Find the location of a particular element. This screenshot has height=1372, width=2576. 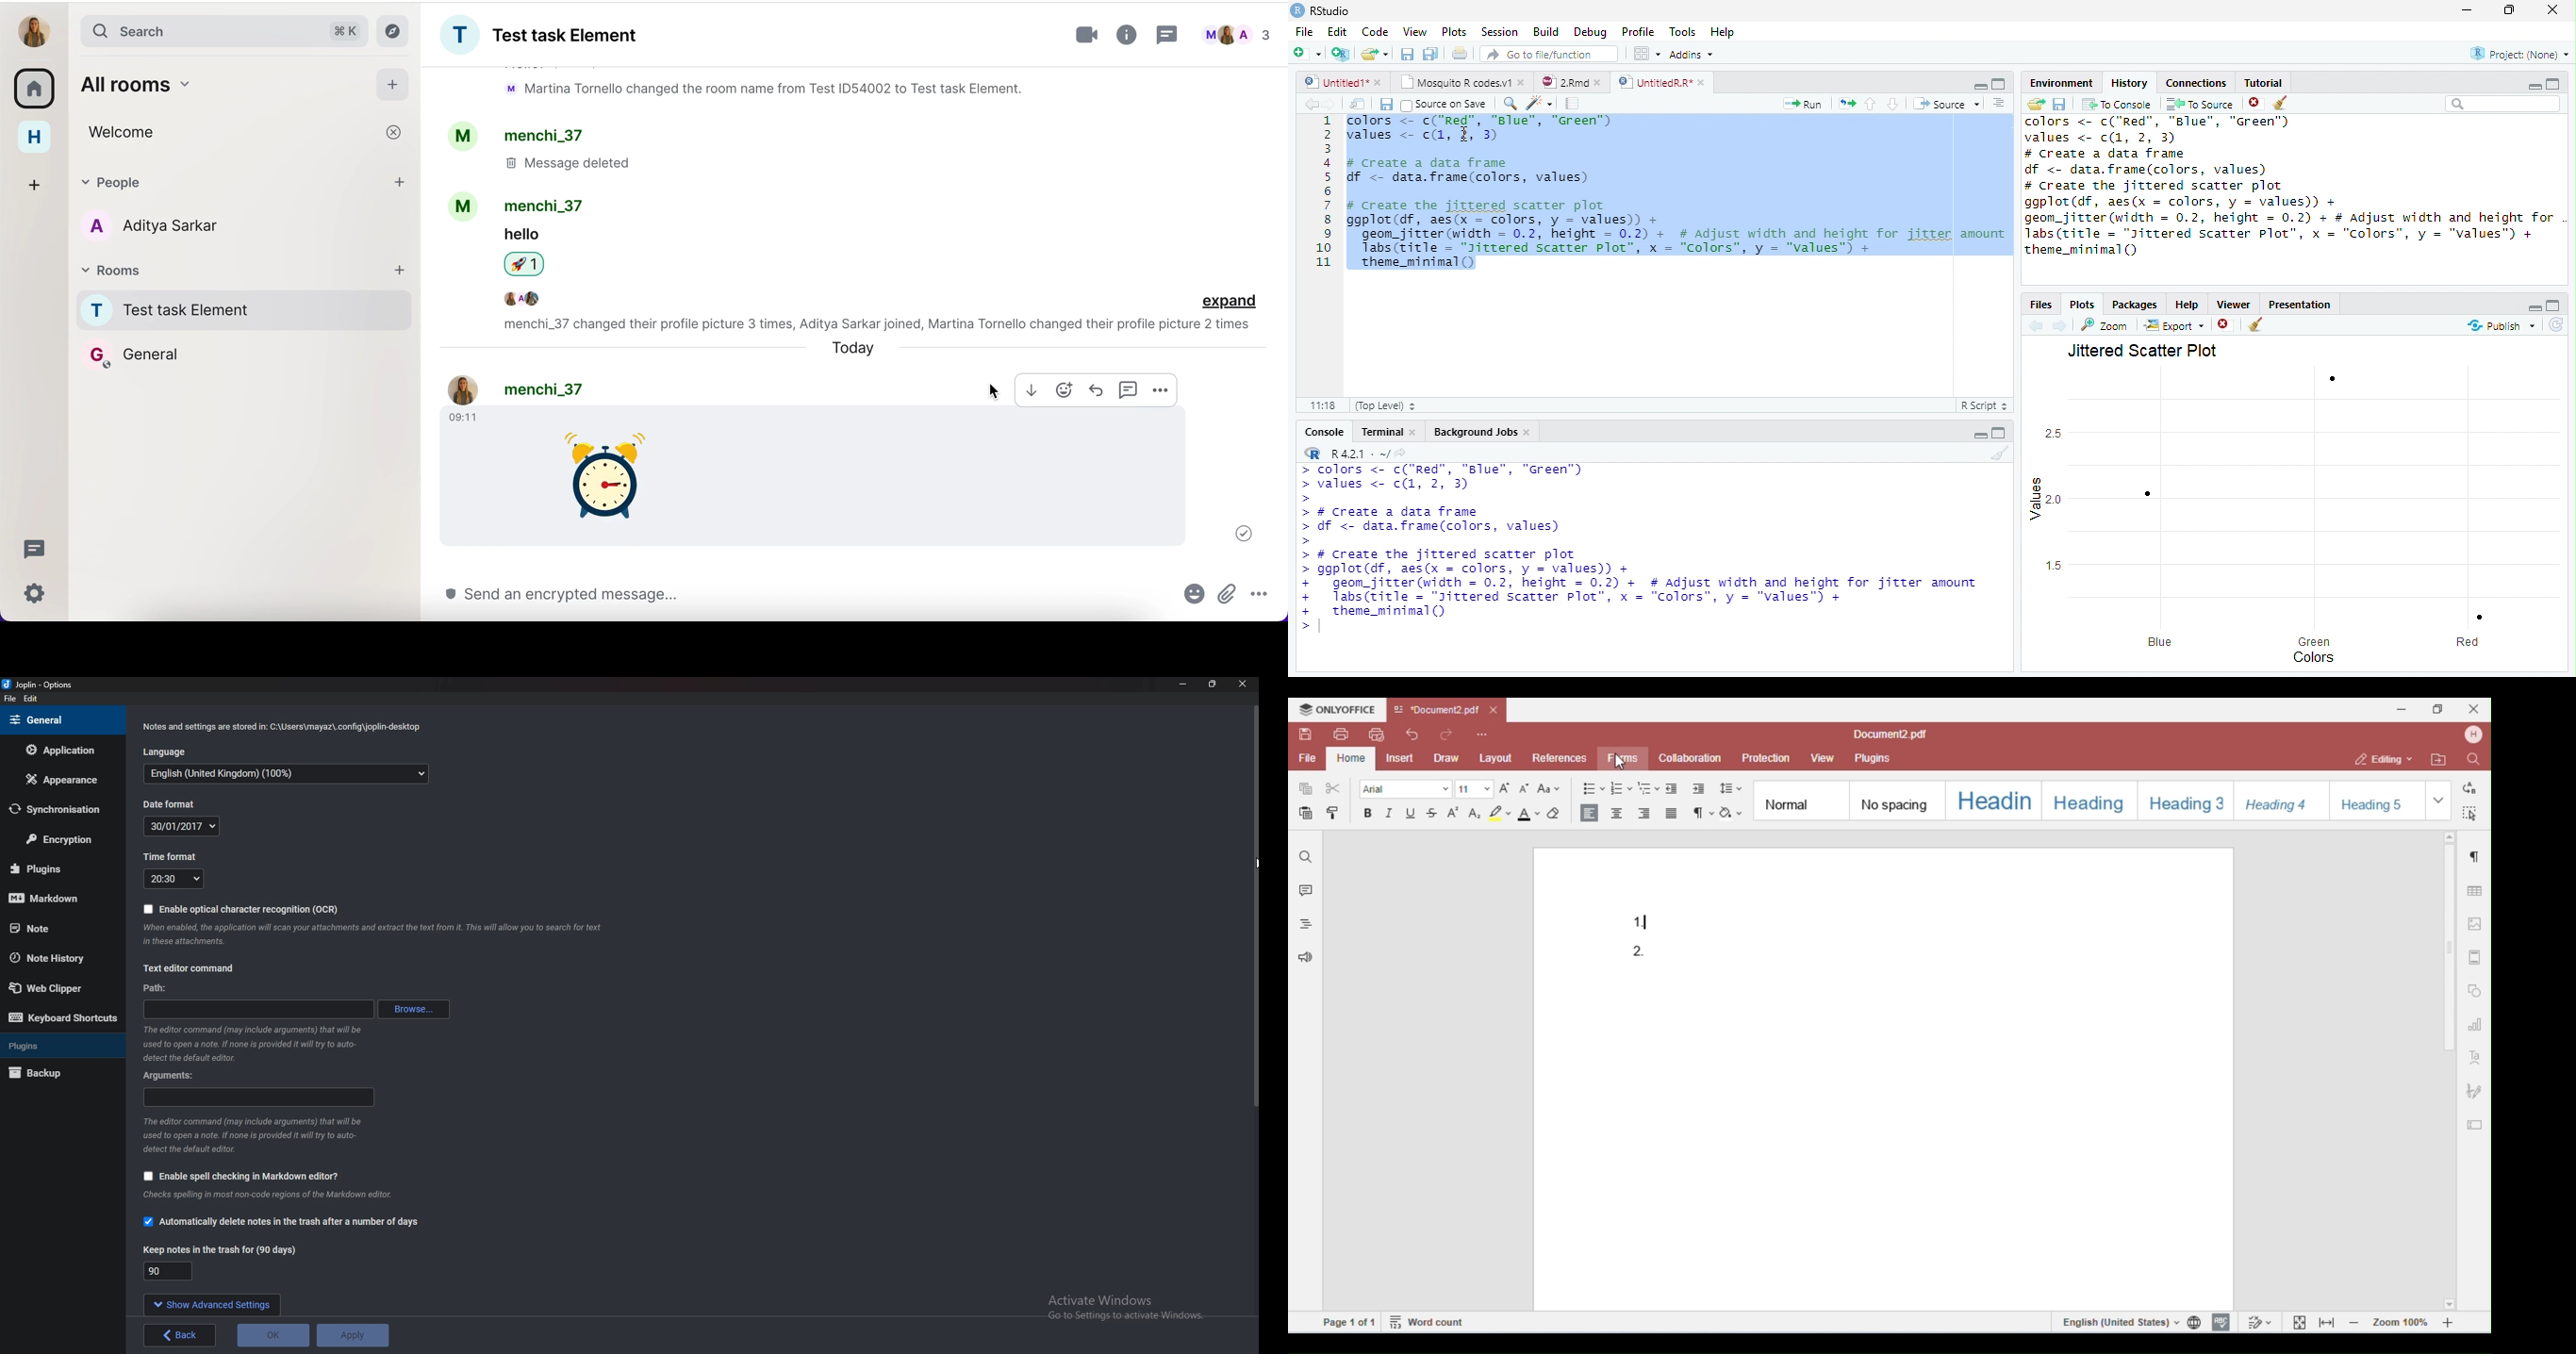

Debug is located at coordinates (1590, 32).